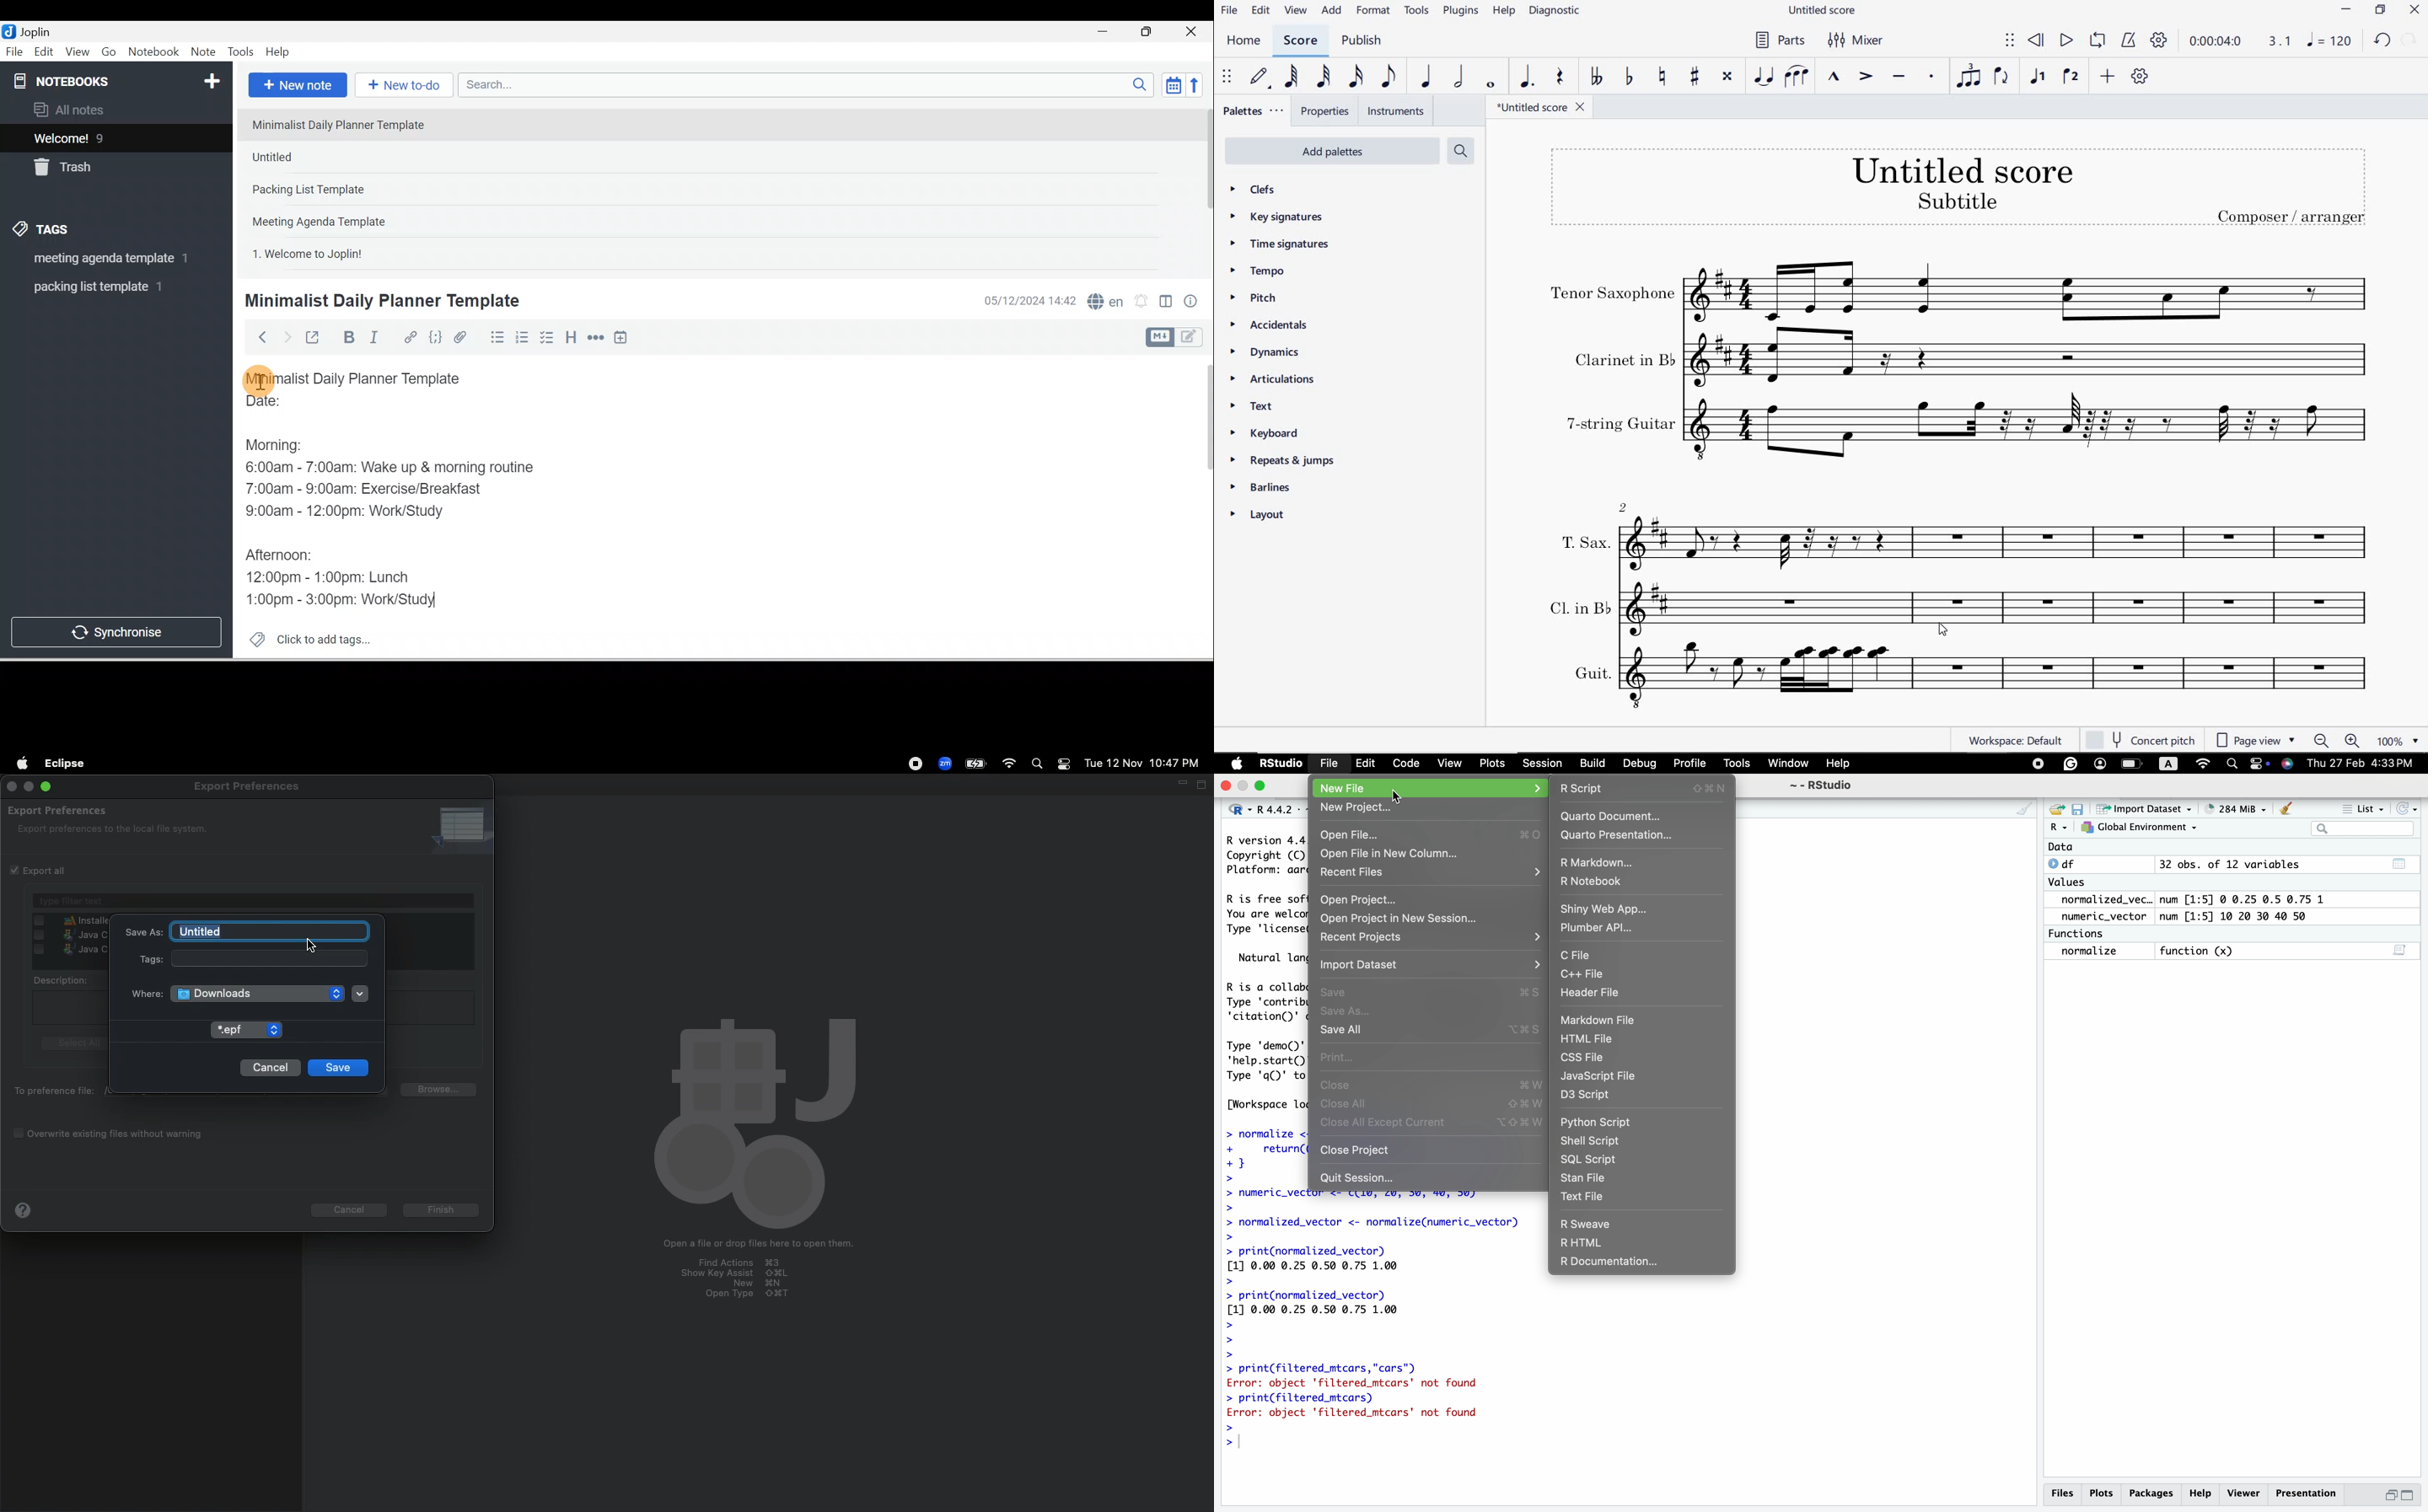 The width and height of the screenshot is (2436, 1512). I want to click on repeats & jumps, so click(1286, 461).